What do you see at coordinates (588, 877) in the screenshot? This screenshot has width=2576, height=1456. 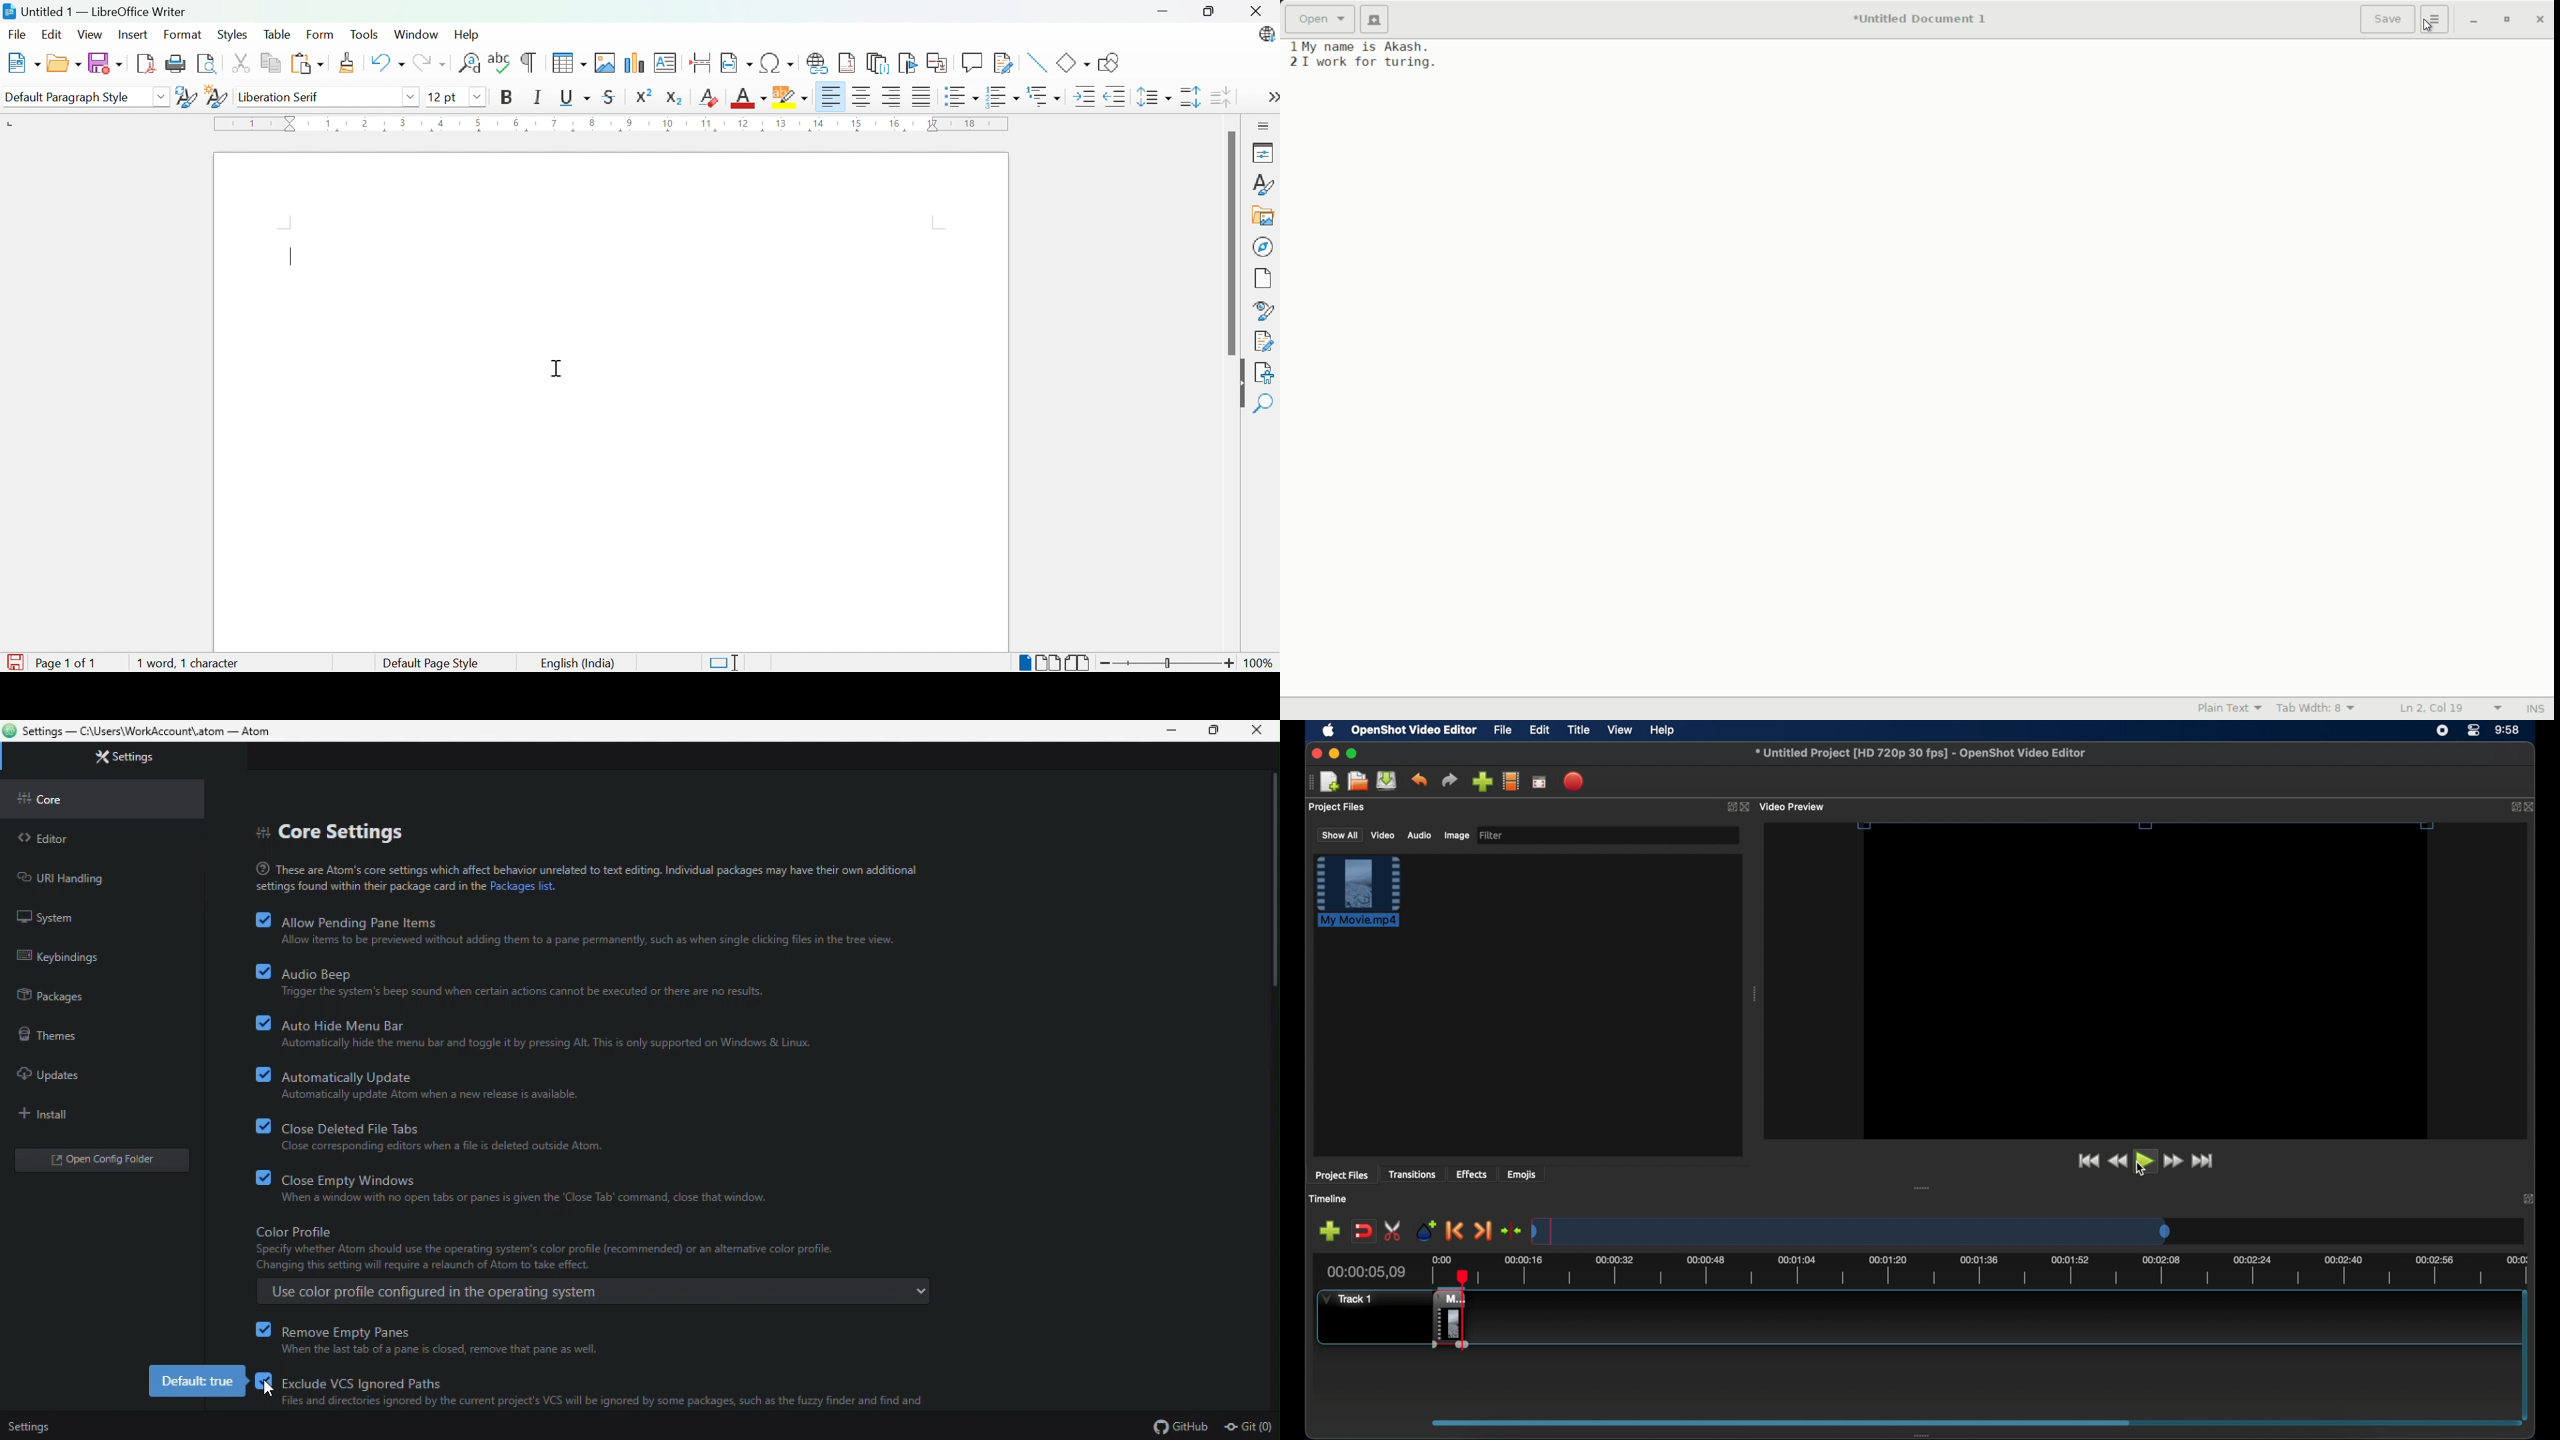 I see `Text` at bounding box center [588, 877].